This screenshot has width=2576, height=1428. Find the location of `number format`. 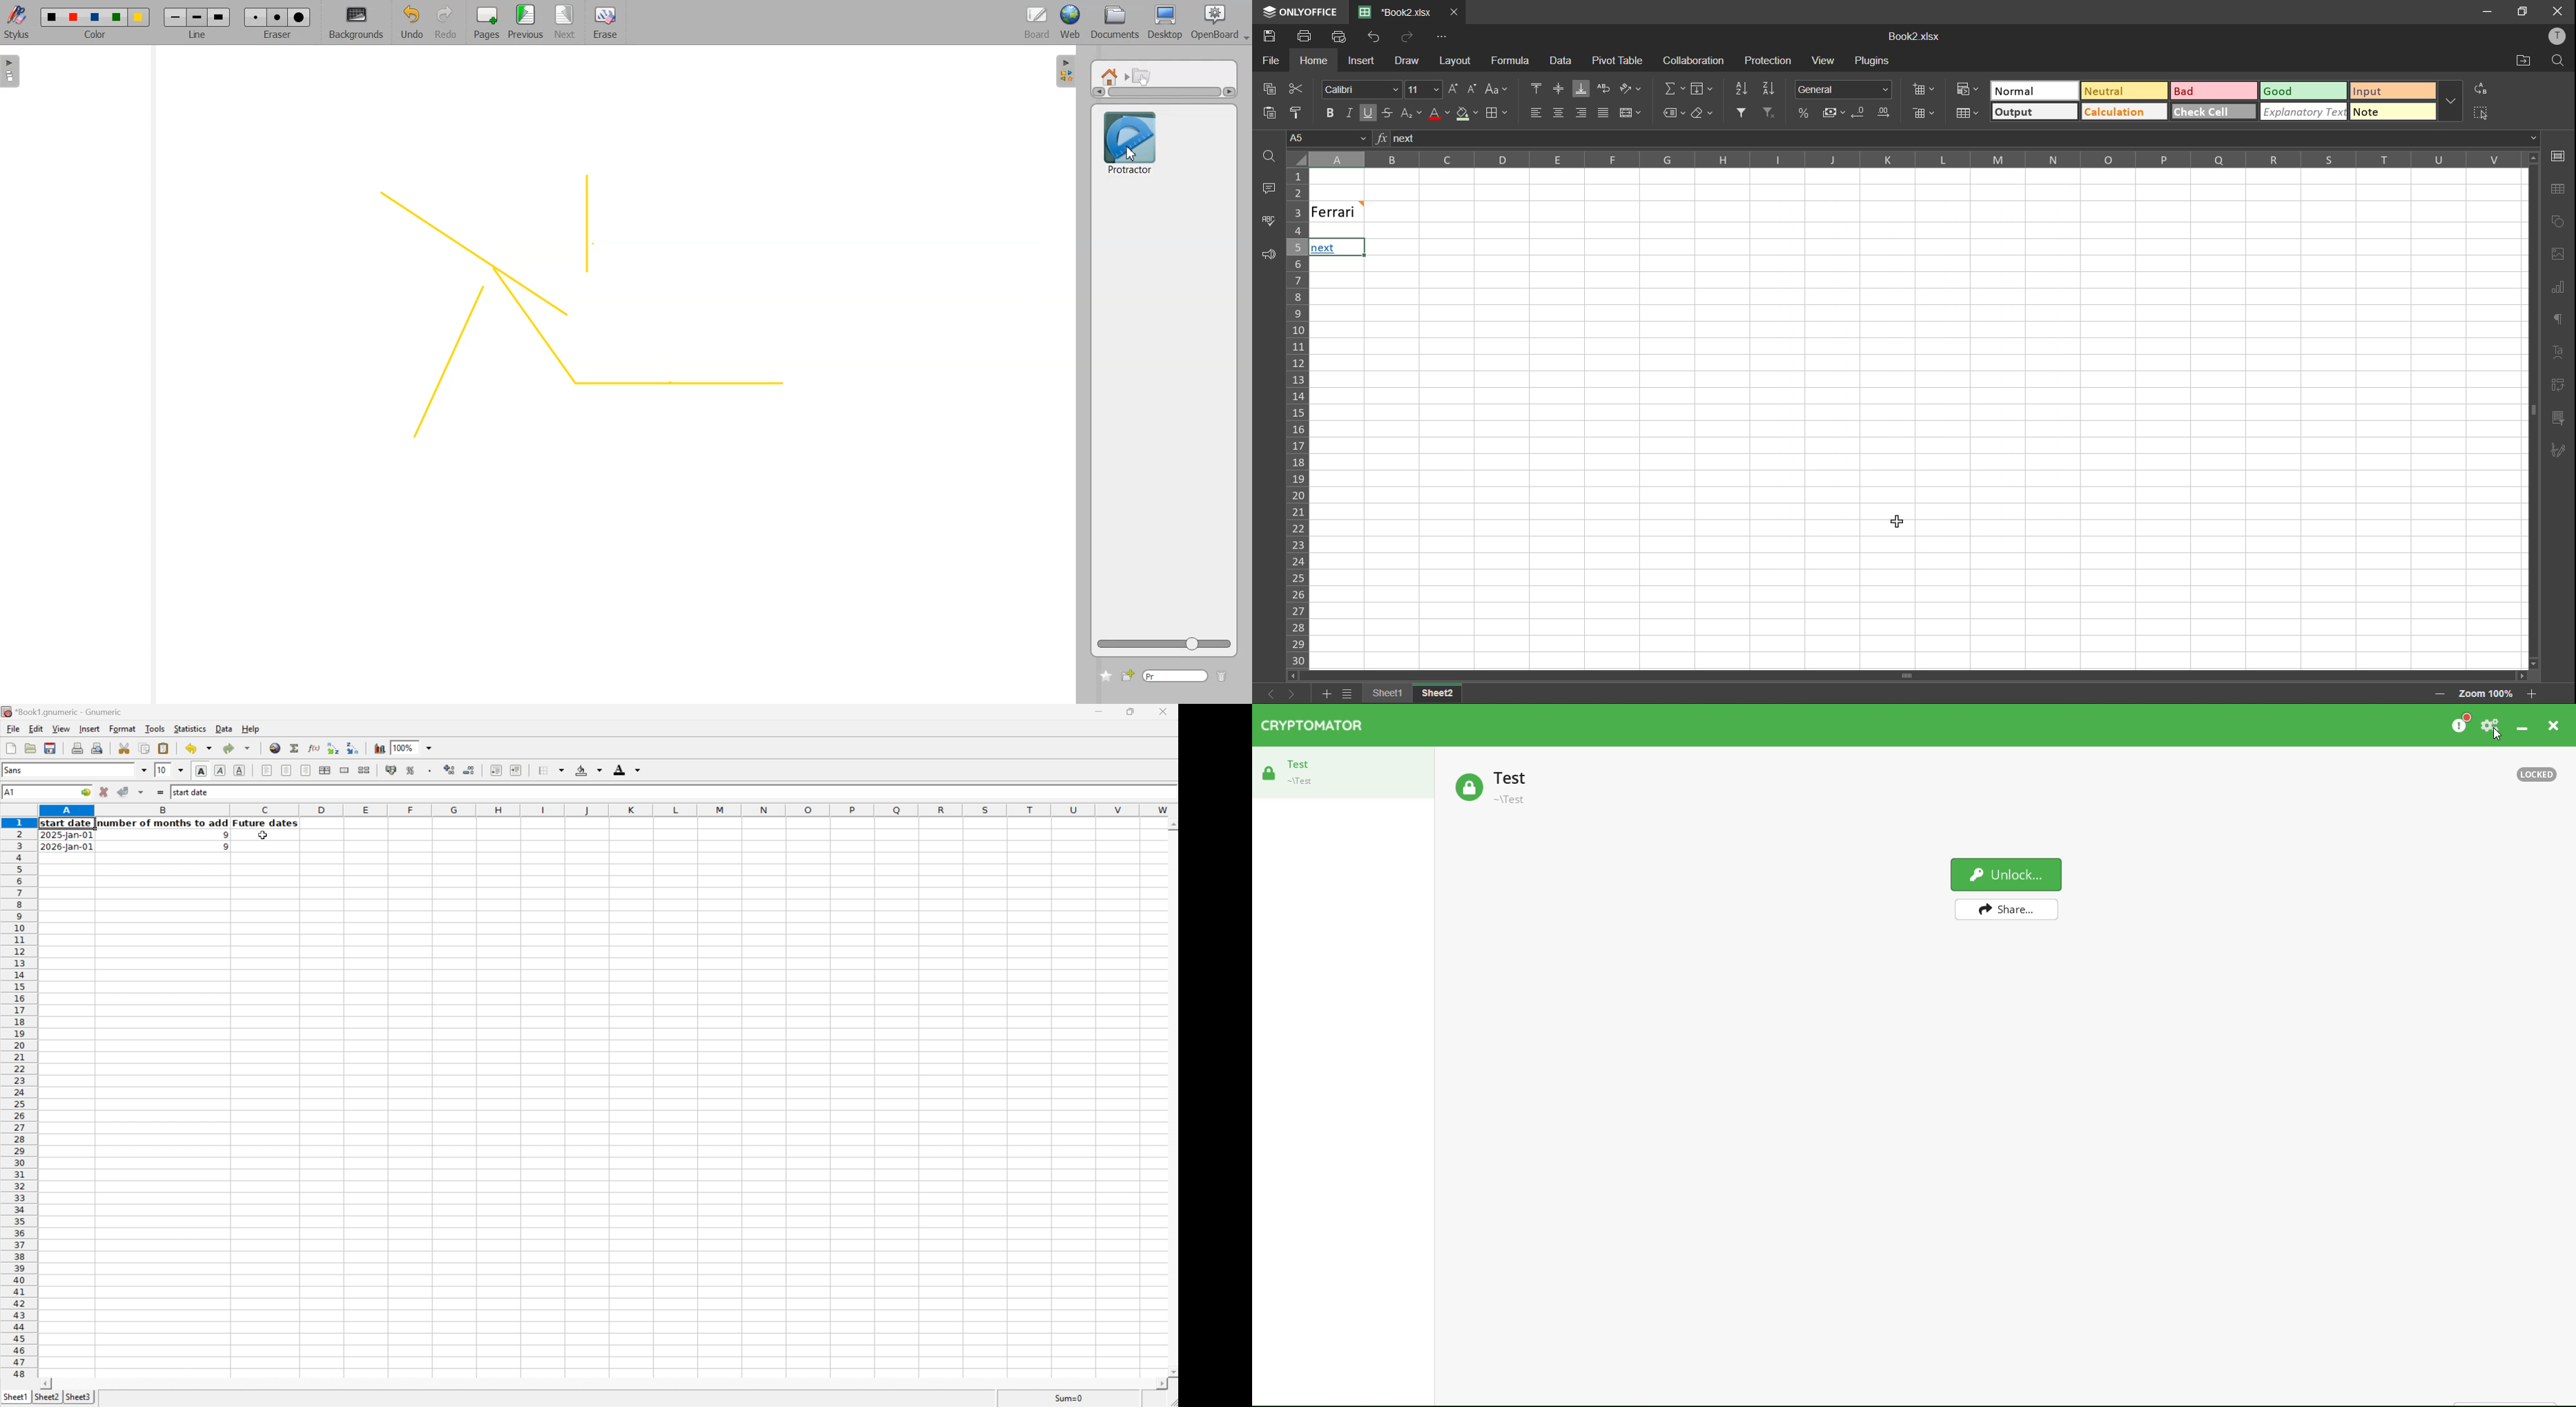

number format is located at coordinates (1845, 90).